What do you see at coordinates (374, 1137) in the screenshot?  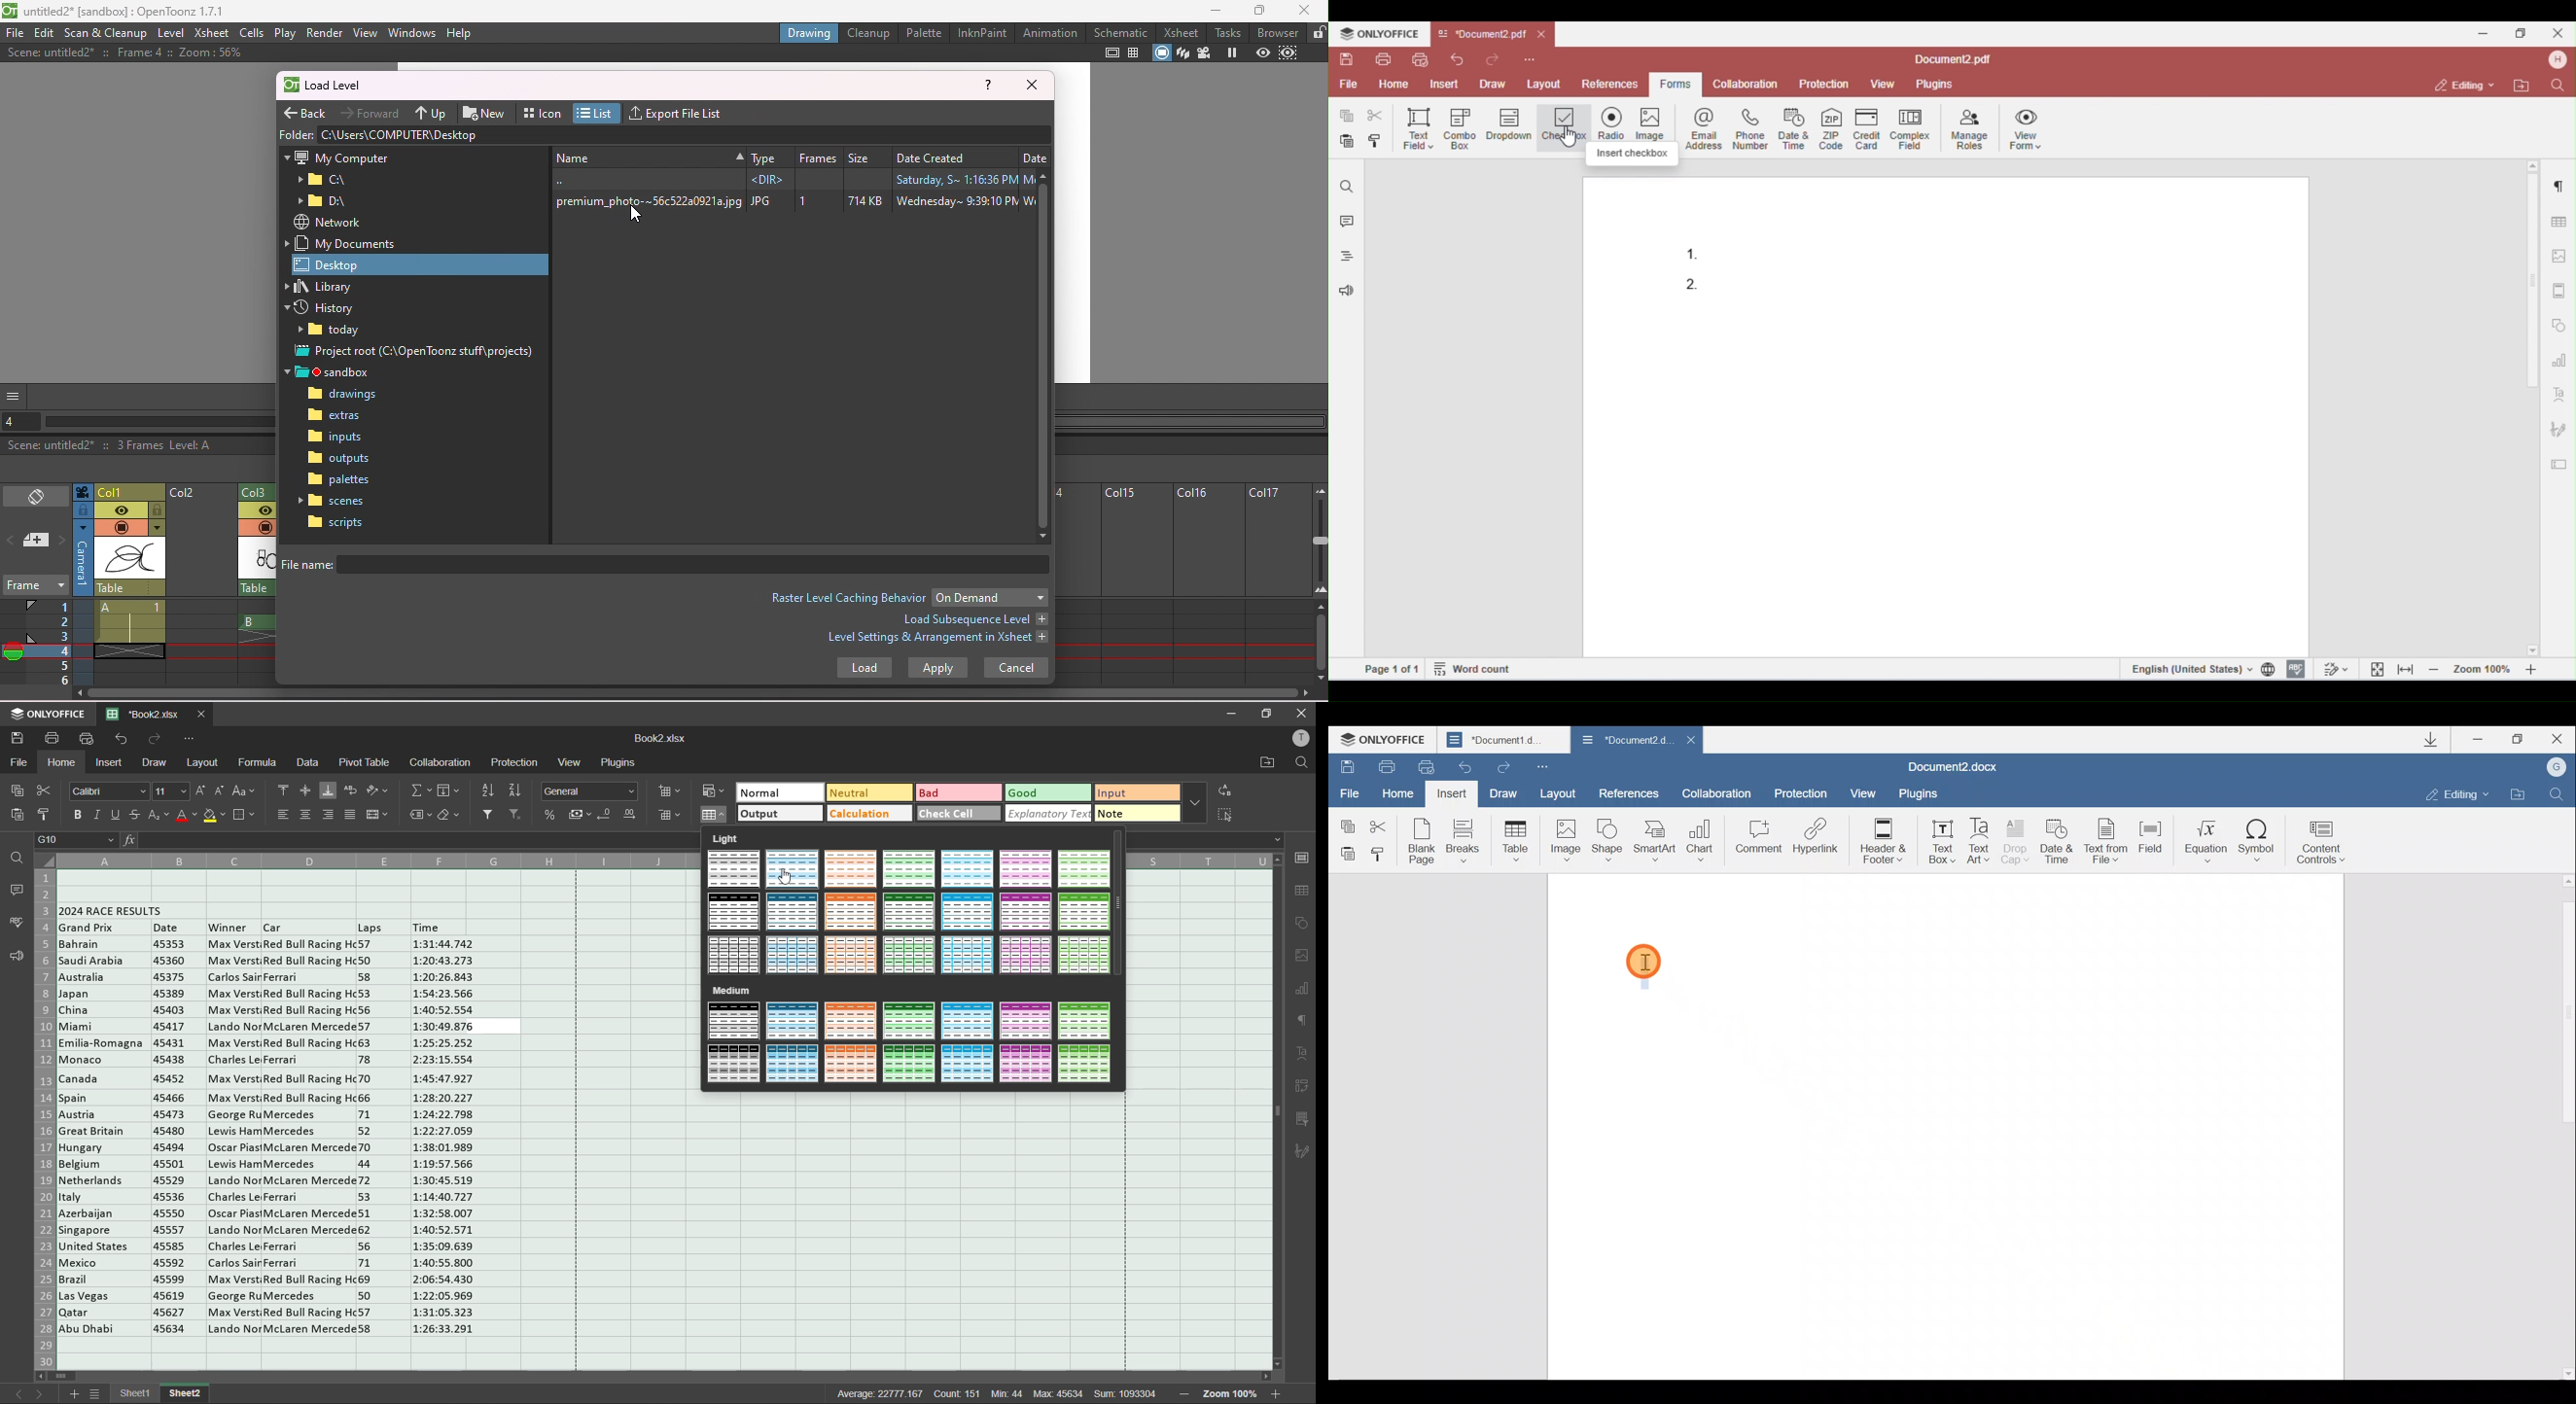 I see `laps` at bounding box center [374, 1137].